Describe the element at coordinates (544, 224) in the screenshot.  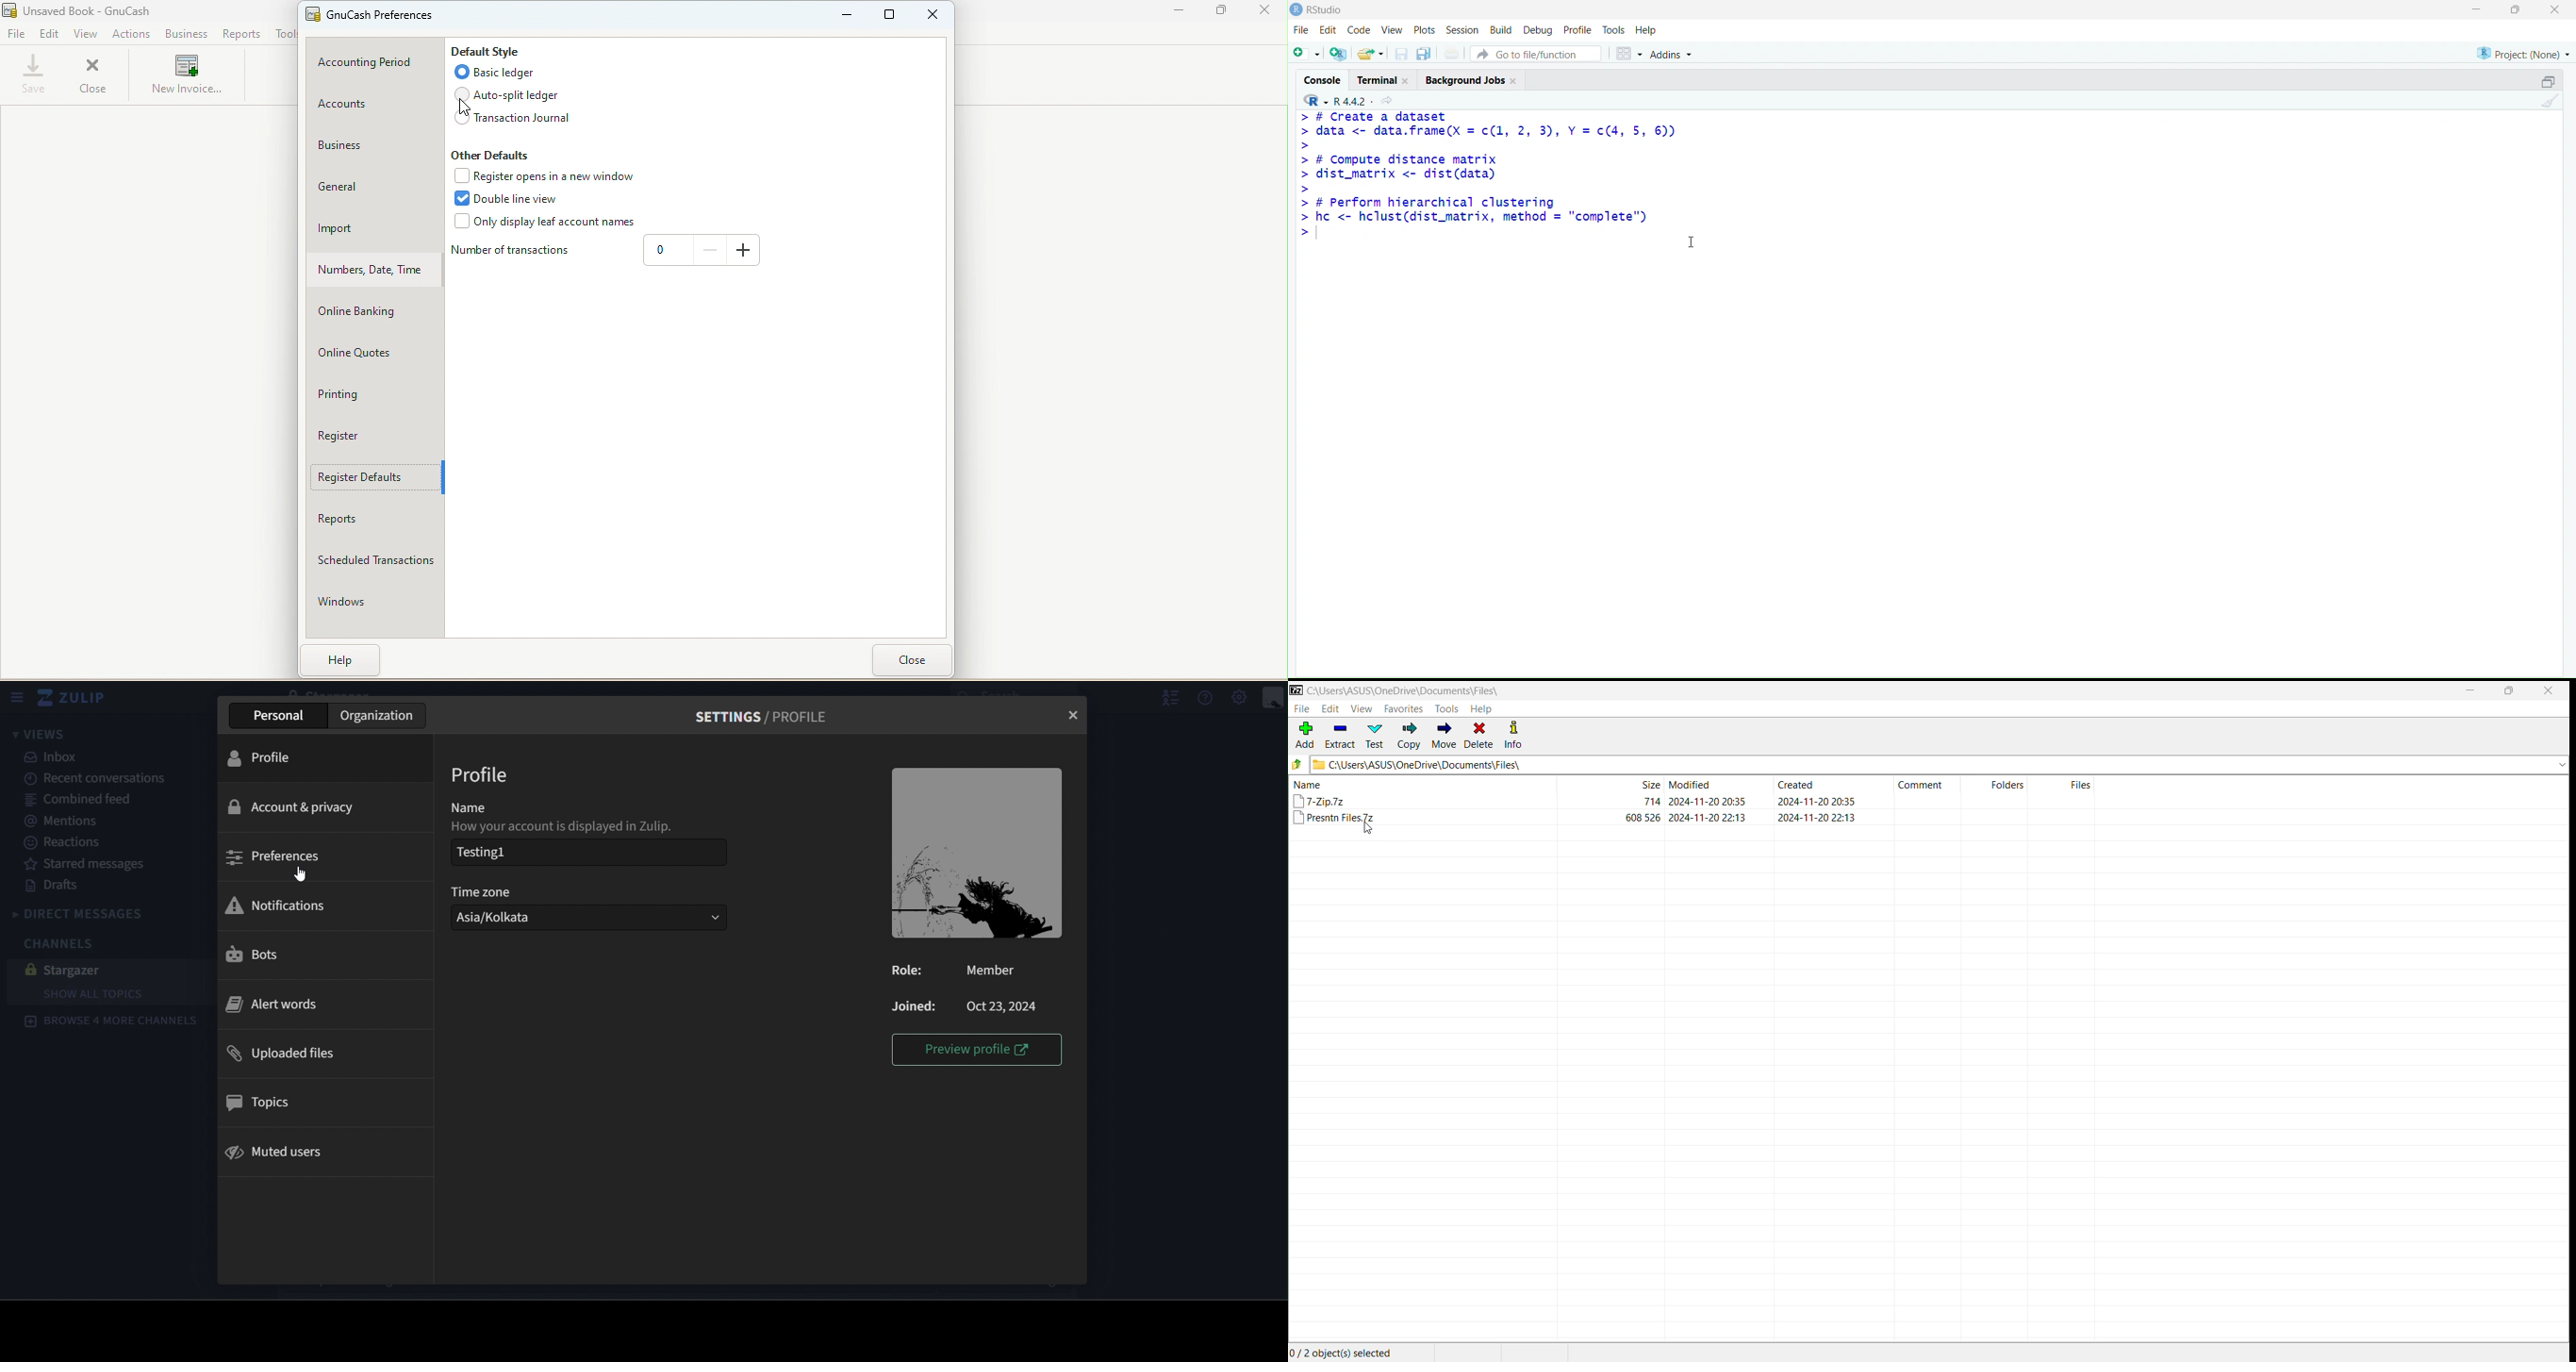
I see `Only display leaf account names` at that location.